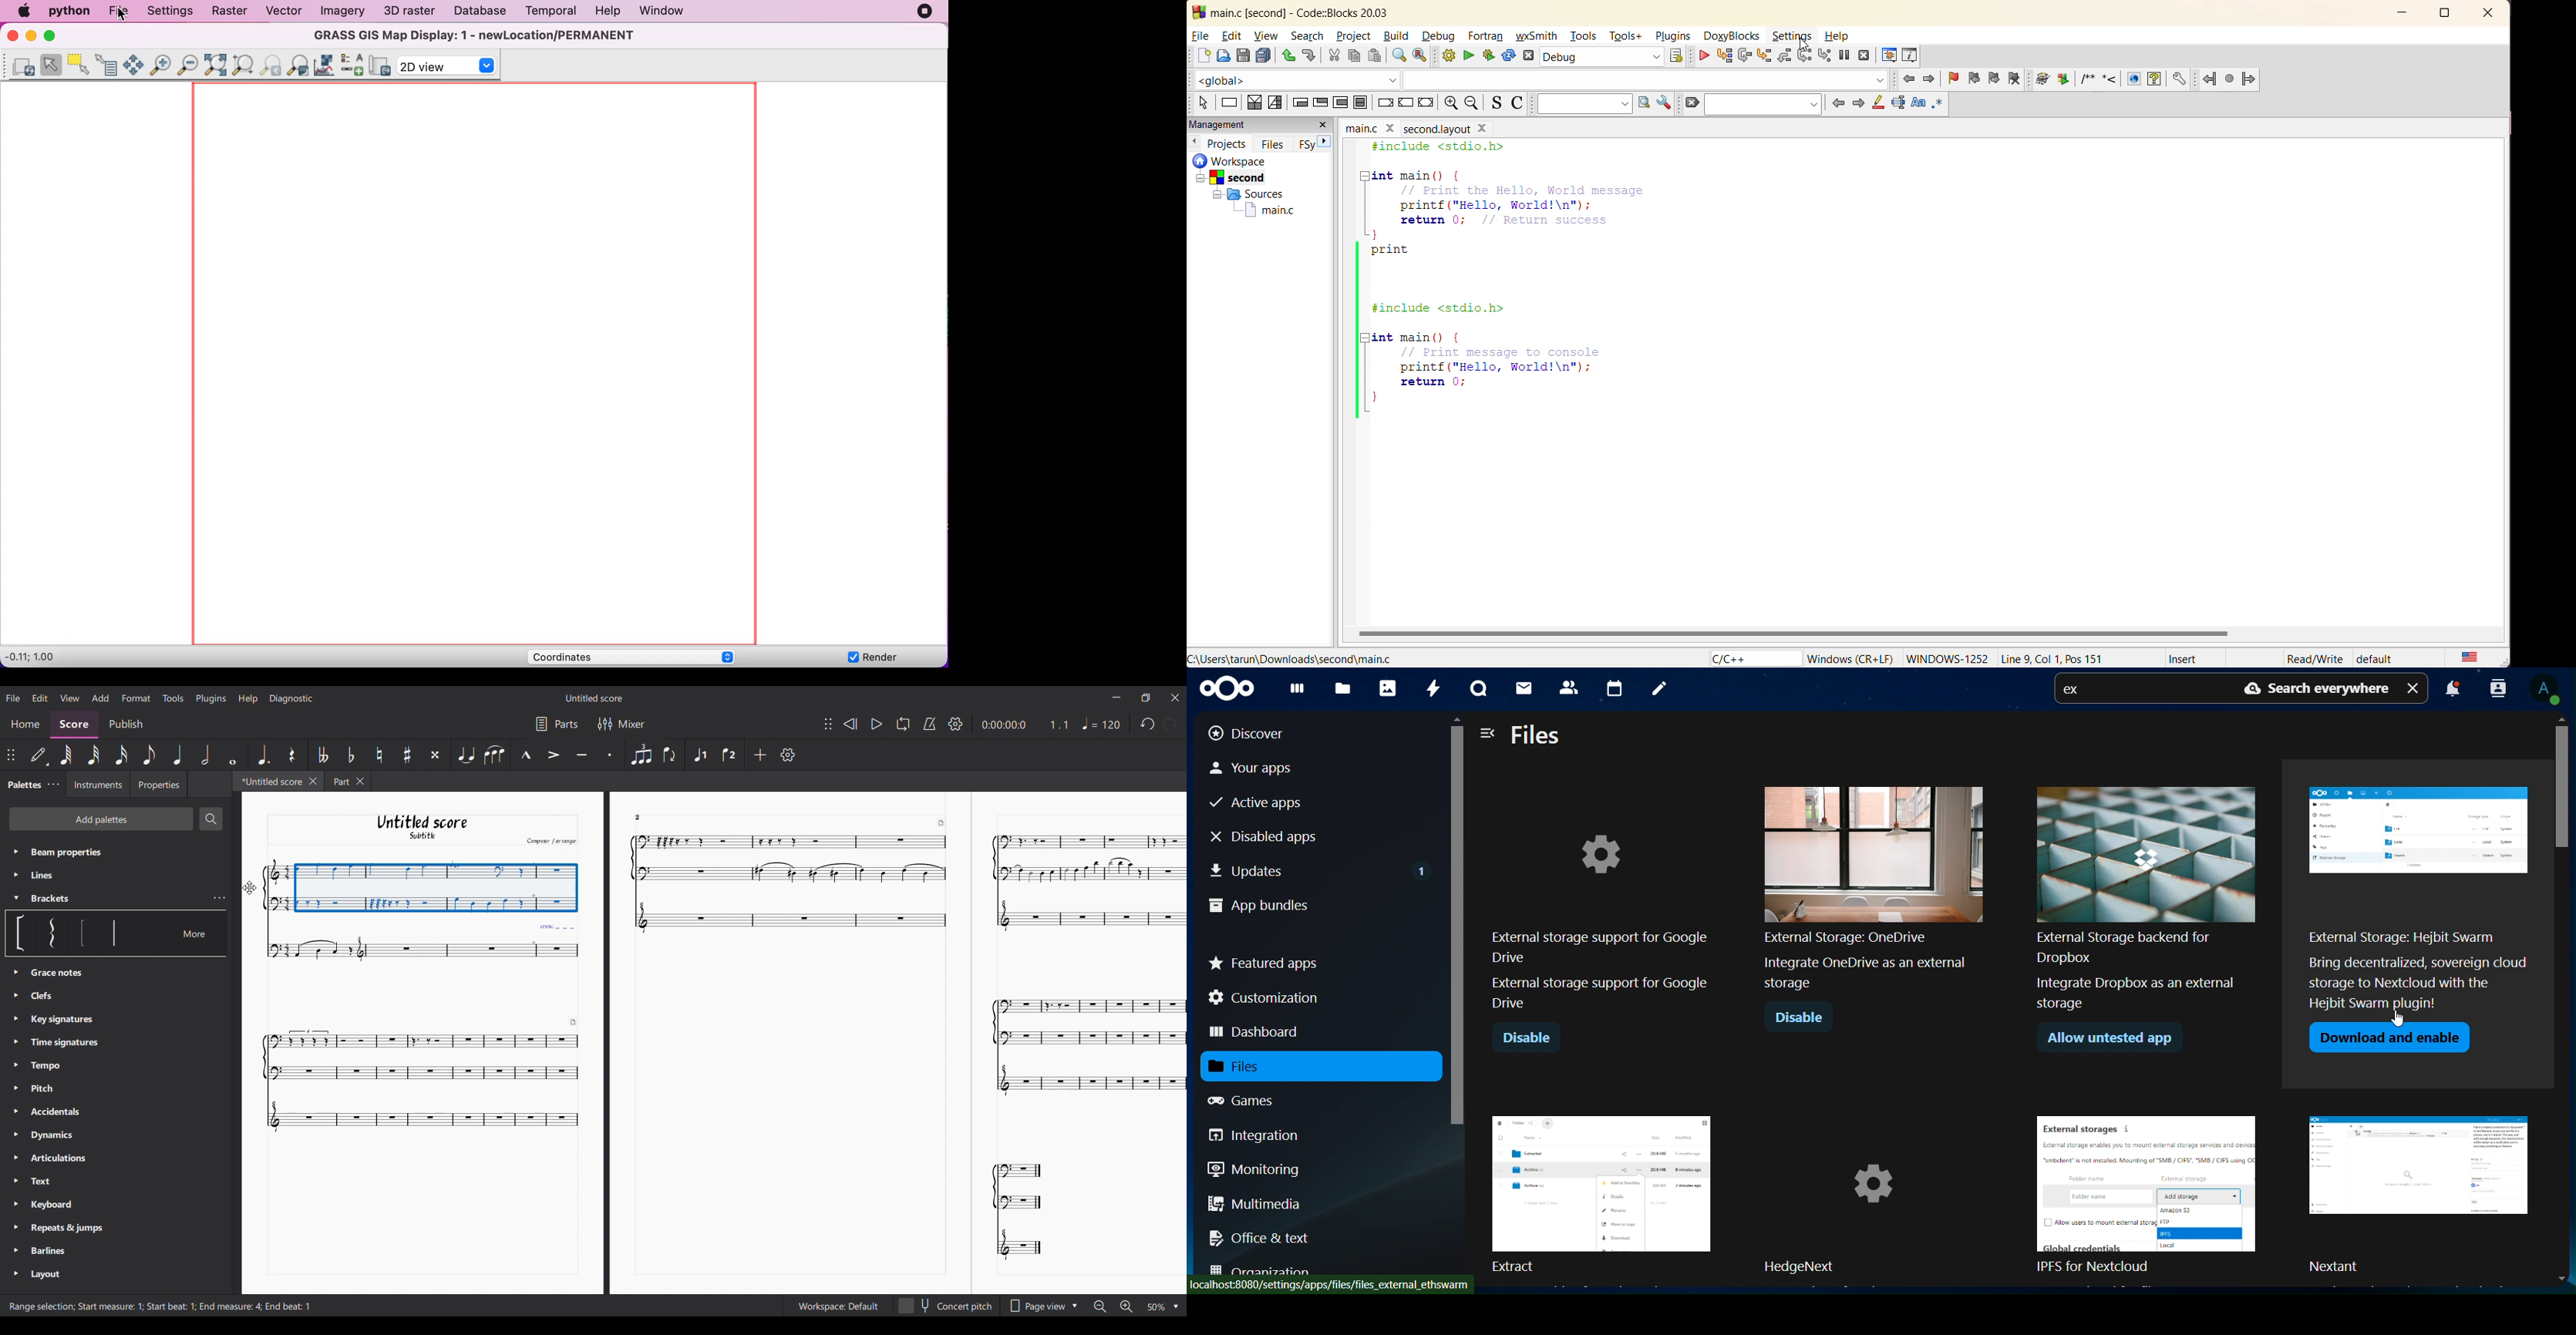 The width and height of the screenshot is (2576, 1344). What do you see at coordinates (97, 785) in the screenshot?
I see `Instruments` at bounding box center [97, 785].